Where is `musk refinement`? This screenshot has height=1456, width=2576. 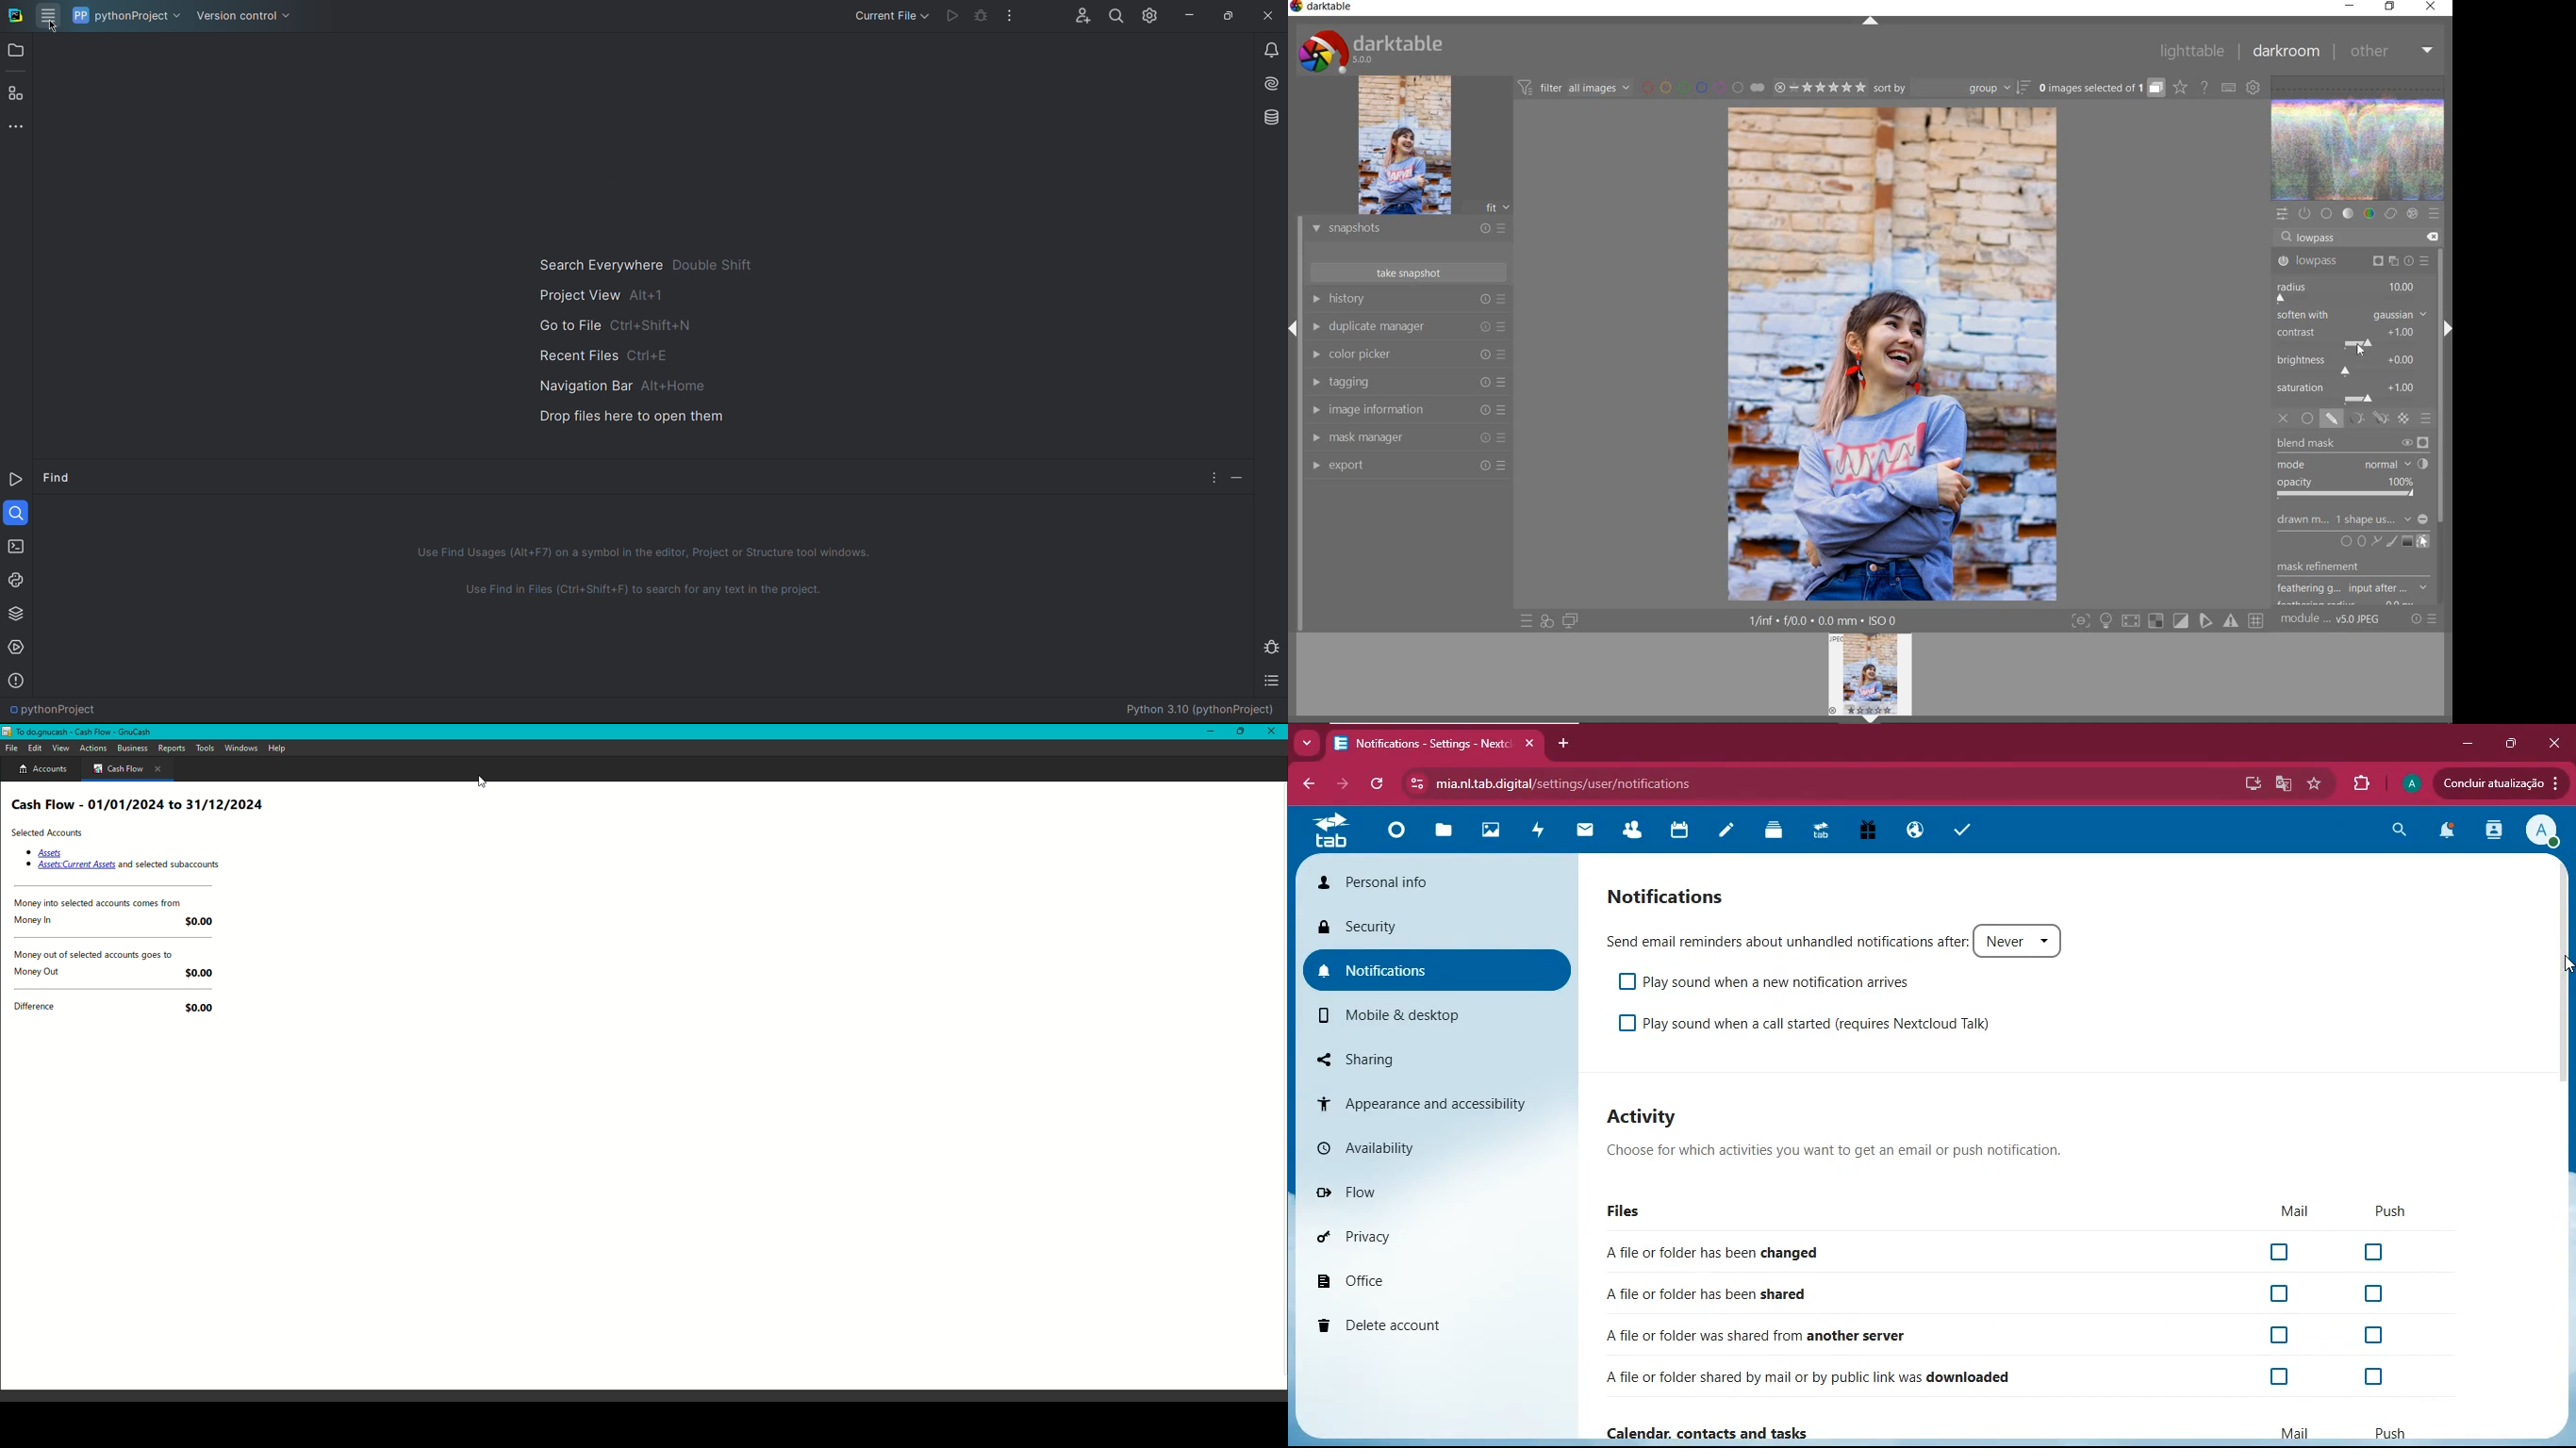 musk refinement is located at coordinates (2344, 569).